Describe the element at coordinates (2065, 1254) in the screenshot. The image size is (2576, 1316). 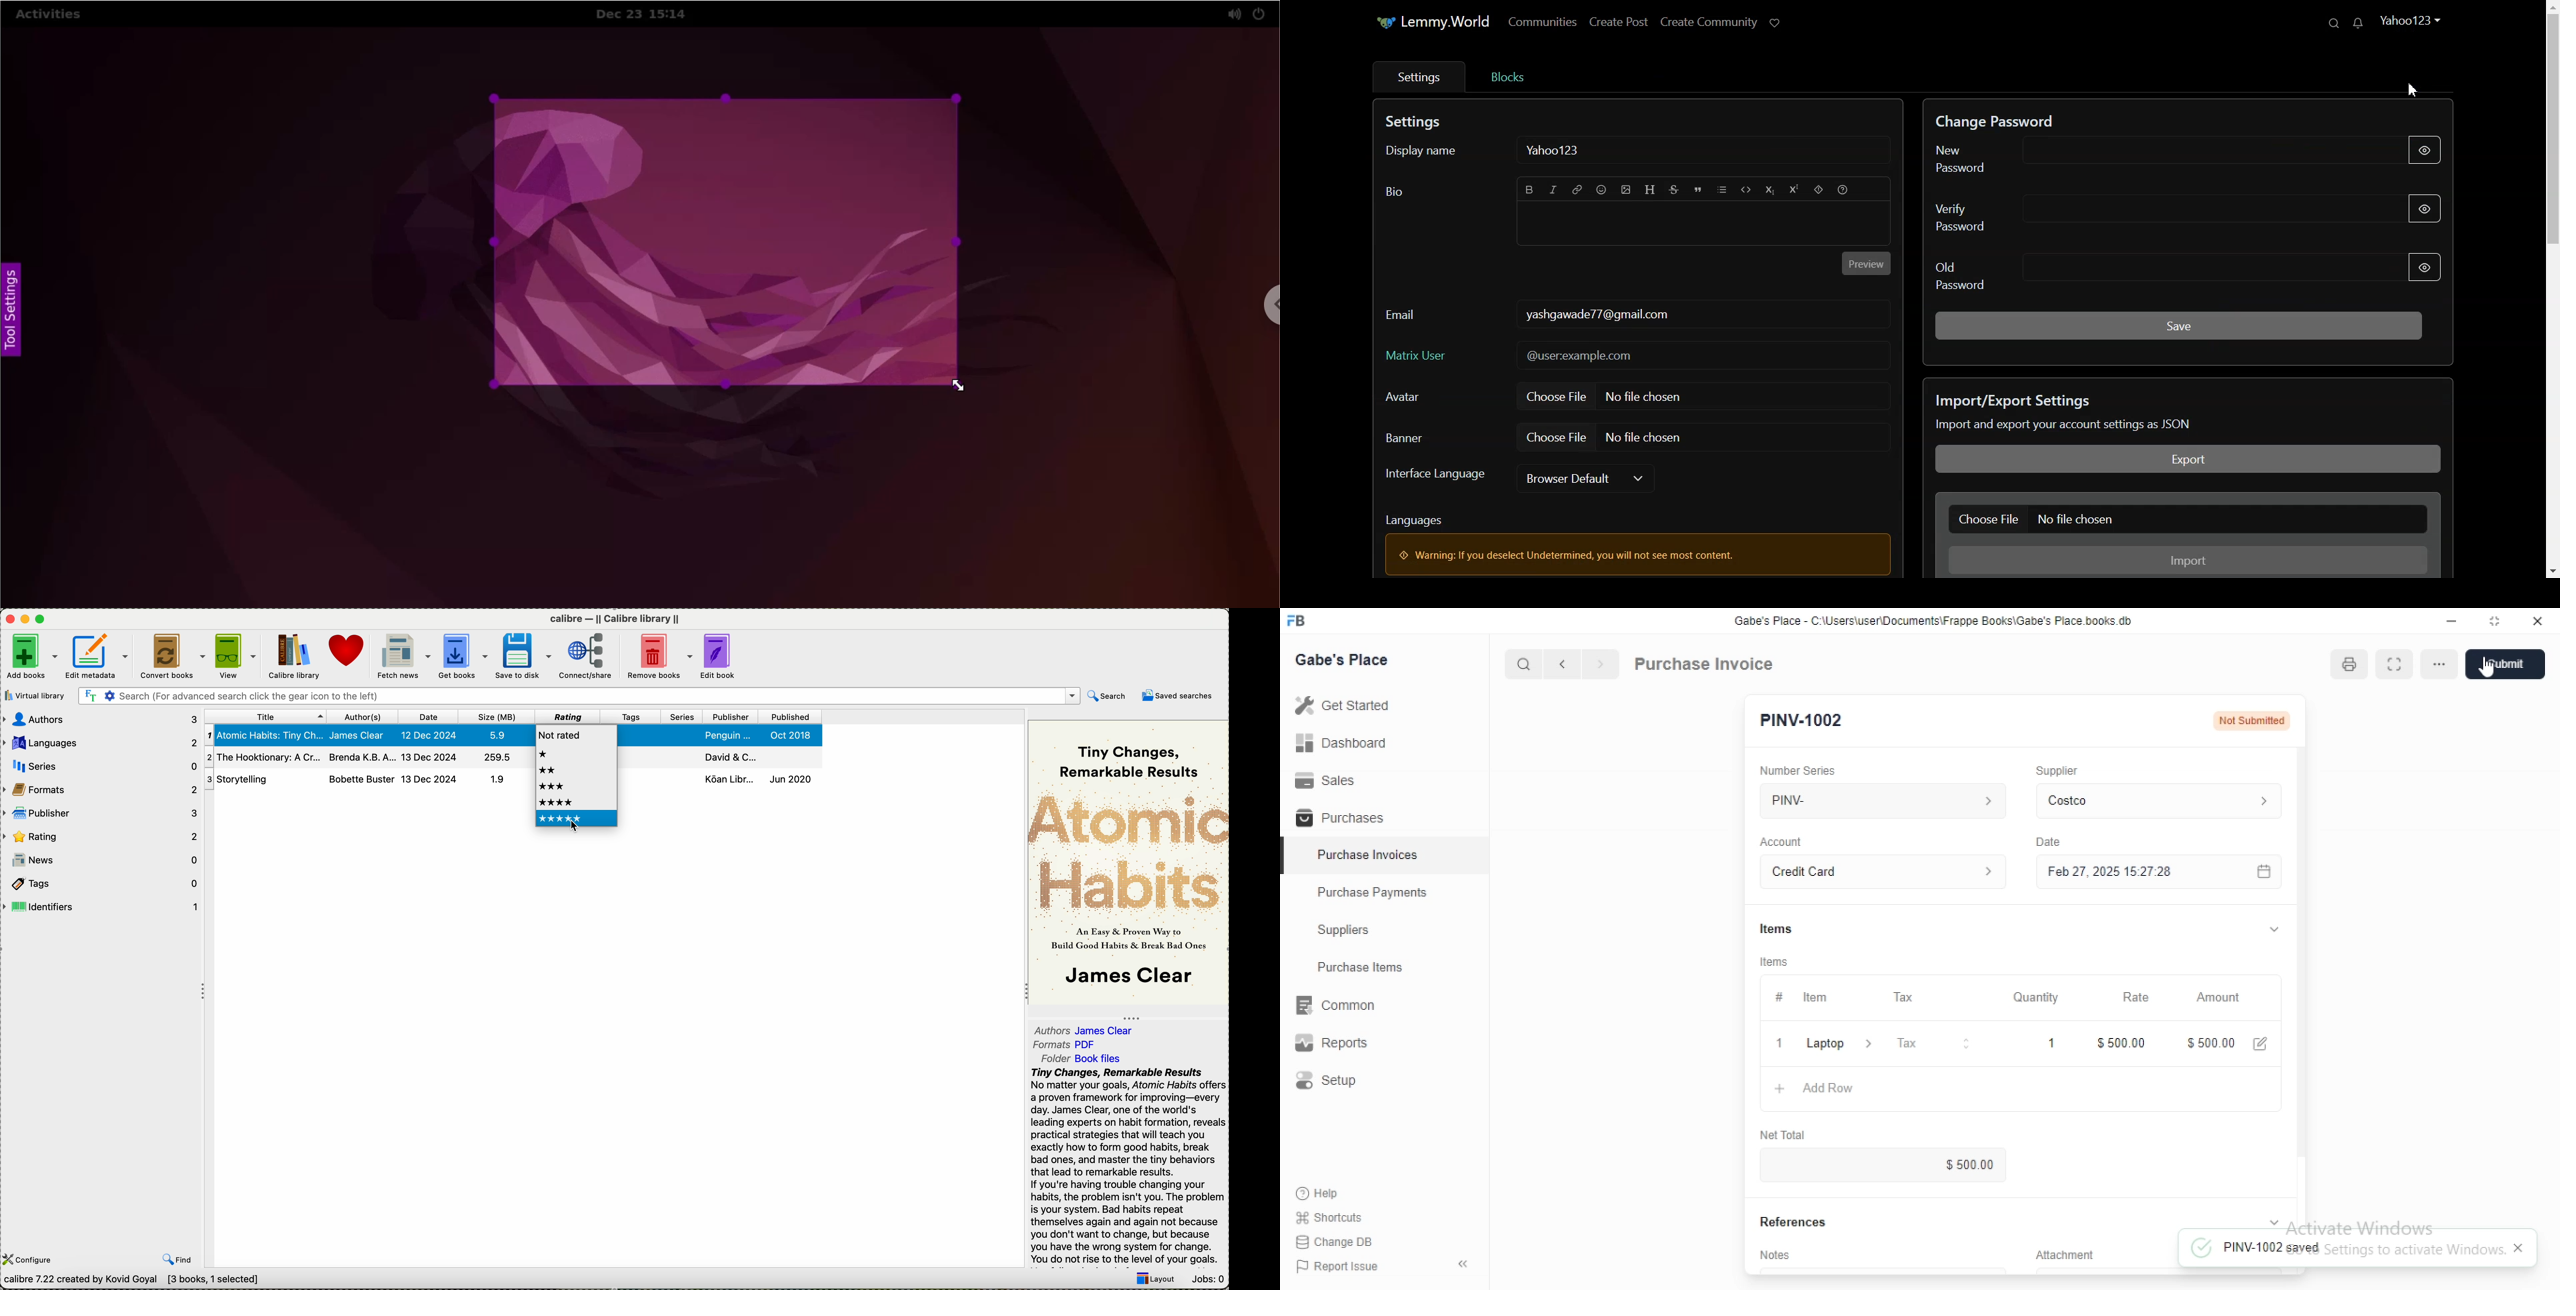
I see `Attachment` at that location.